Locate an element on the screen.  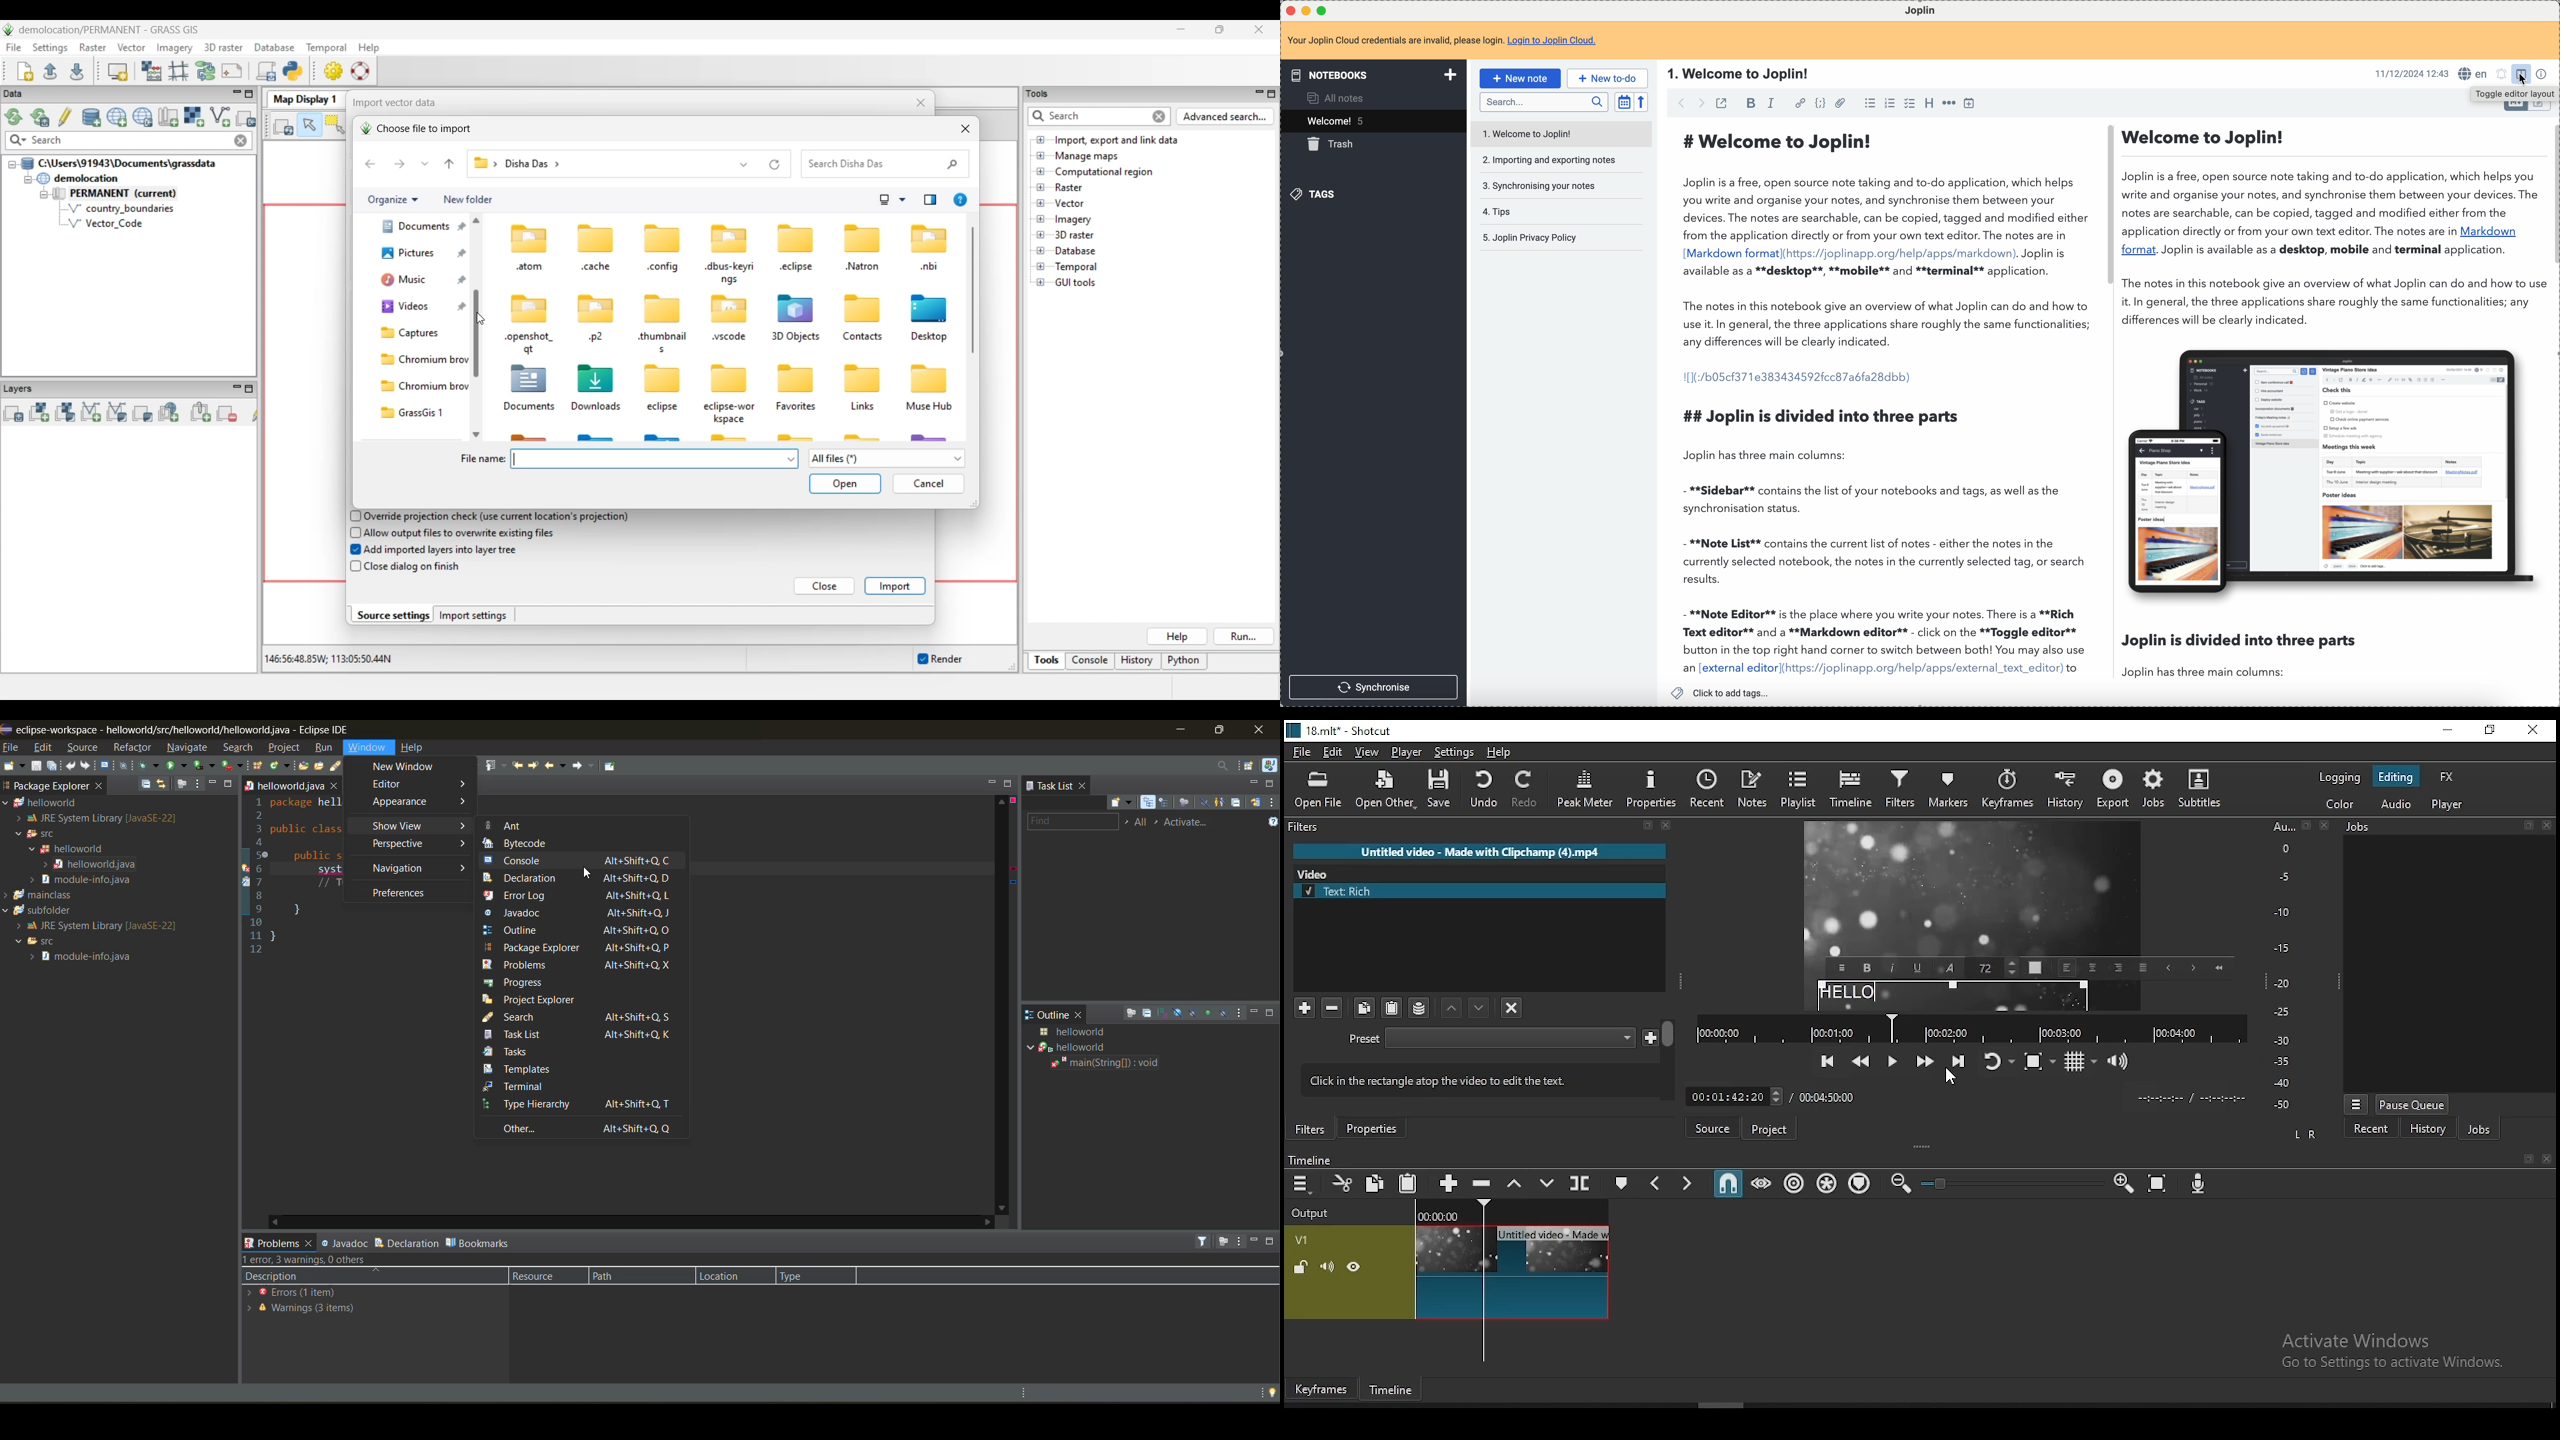
italic is located at coordinates (1771, 104).